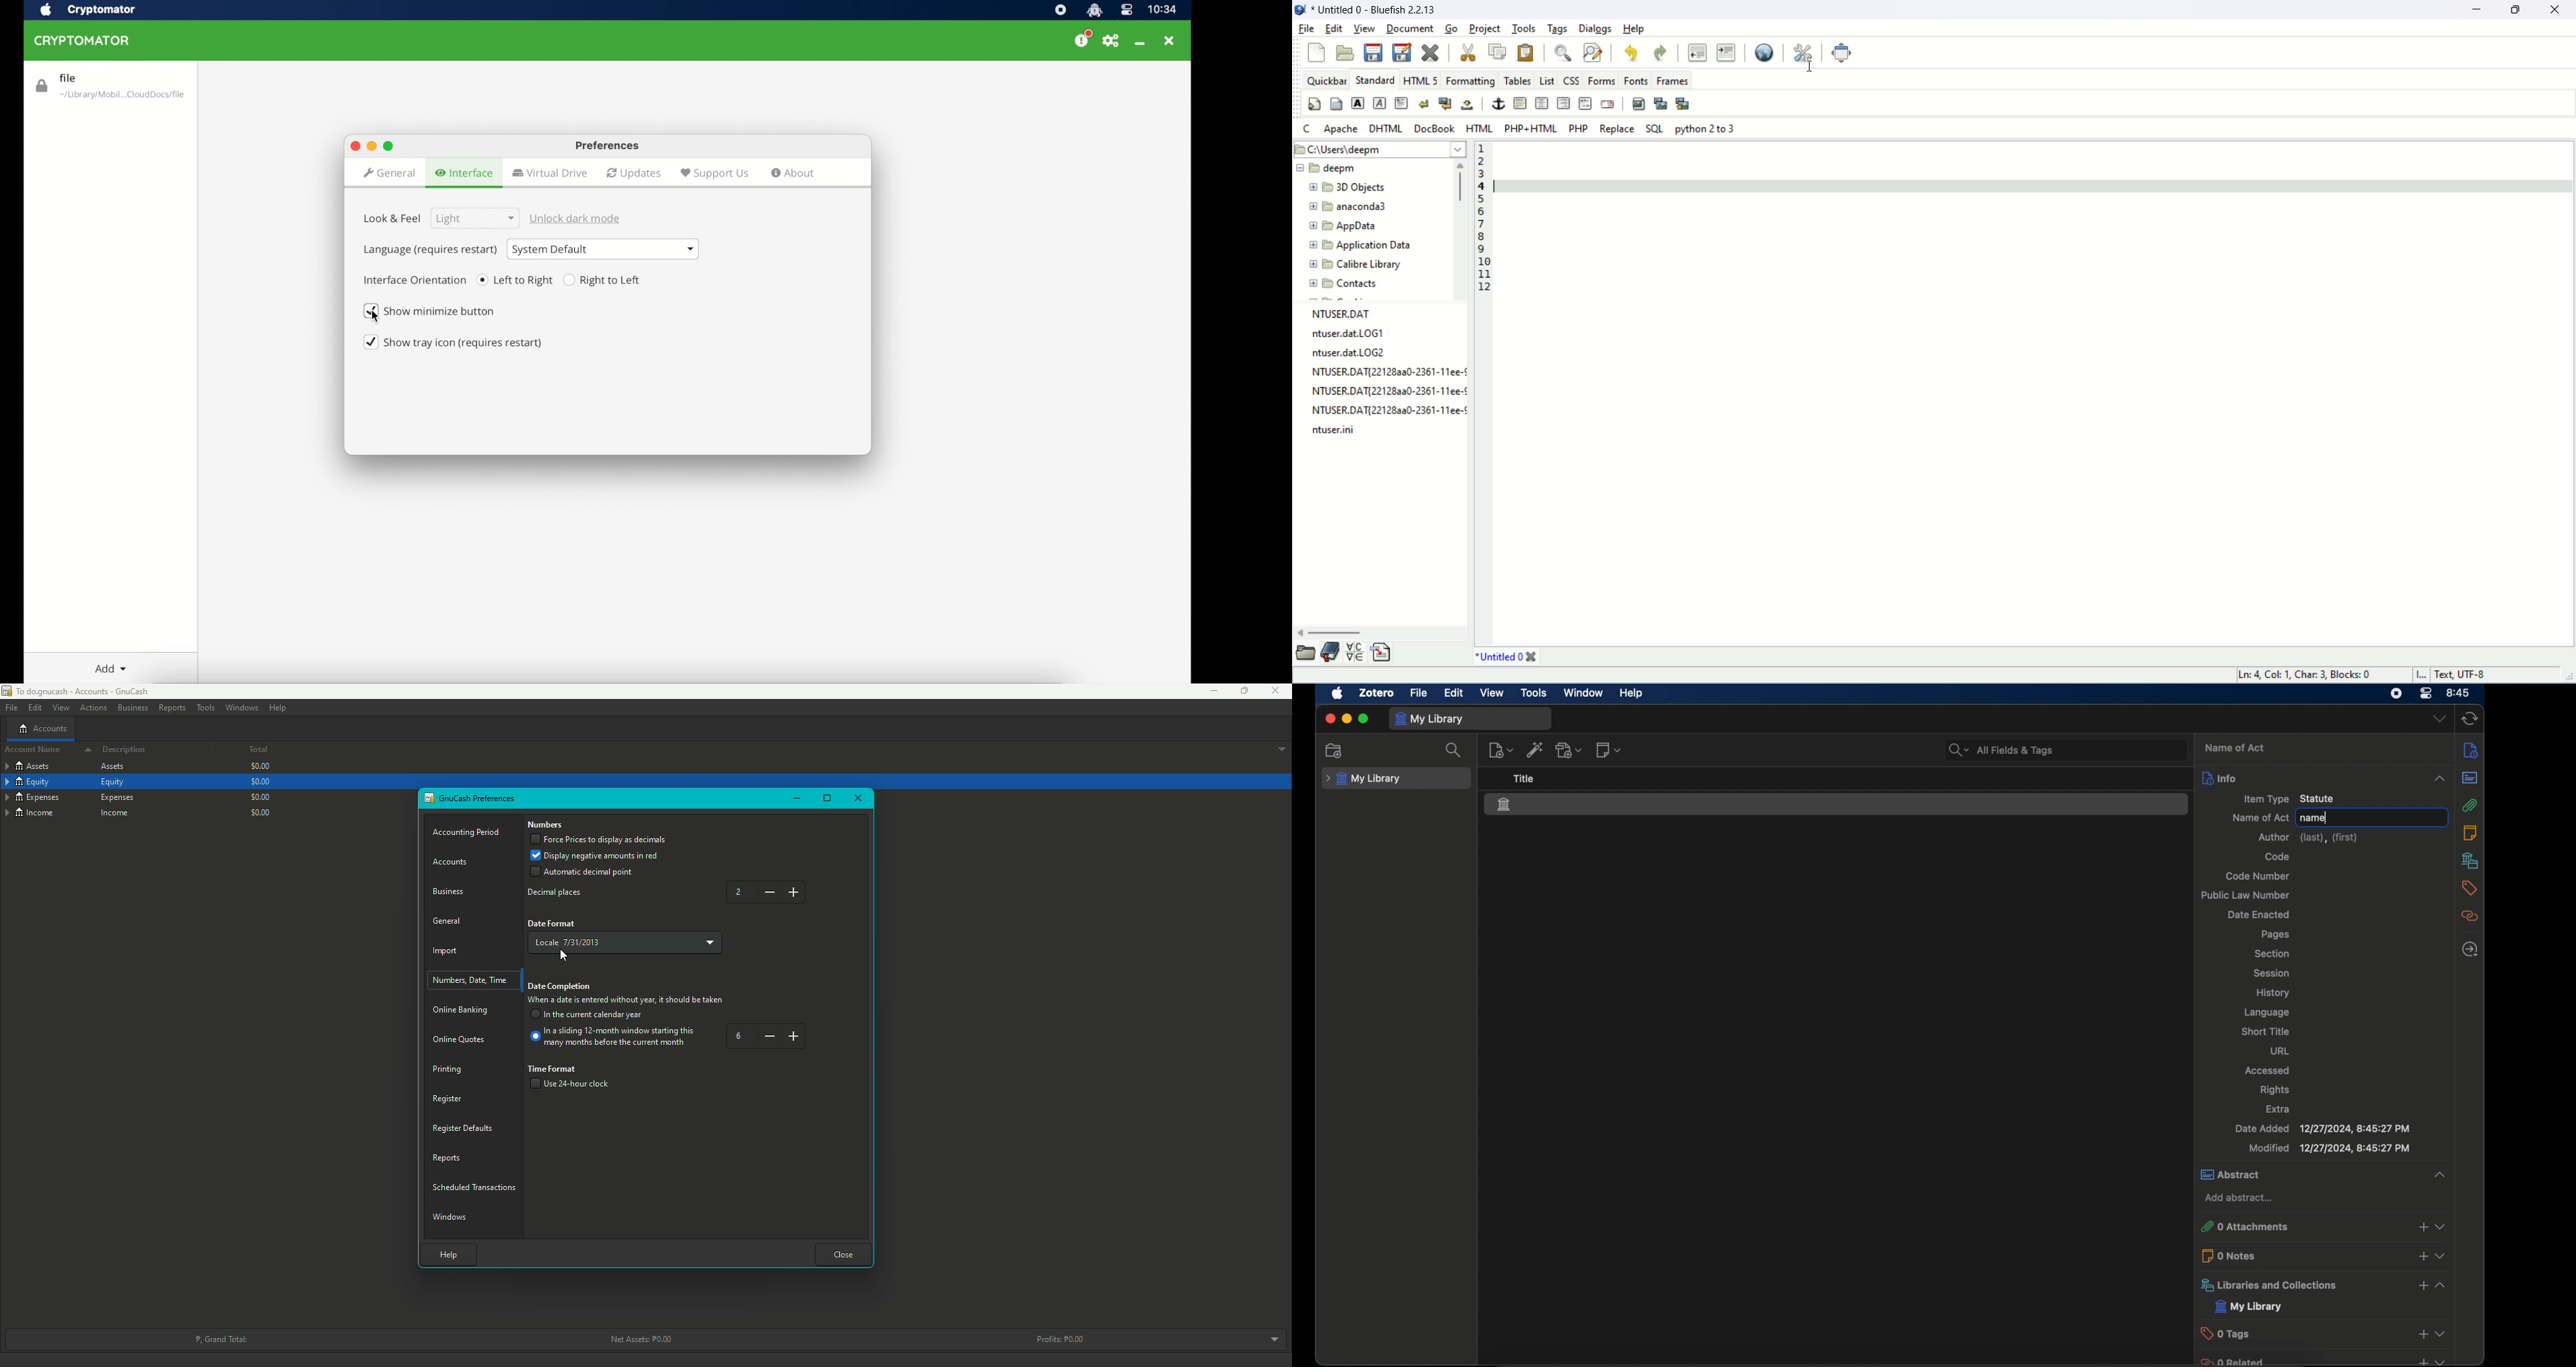  I want to click on redo, so click(1661, 54).